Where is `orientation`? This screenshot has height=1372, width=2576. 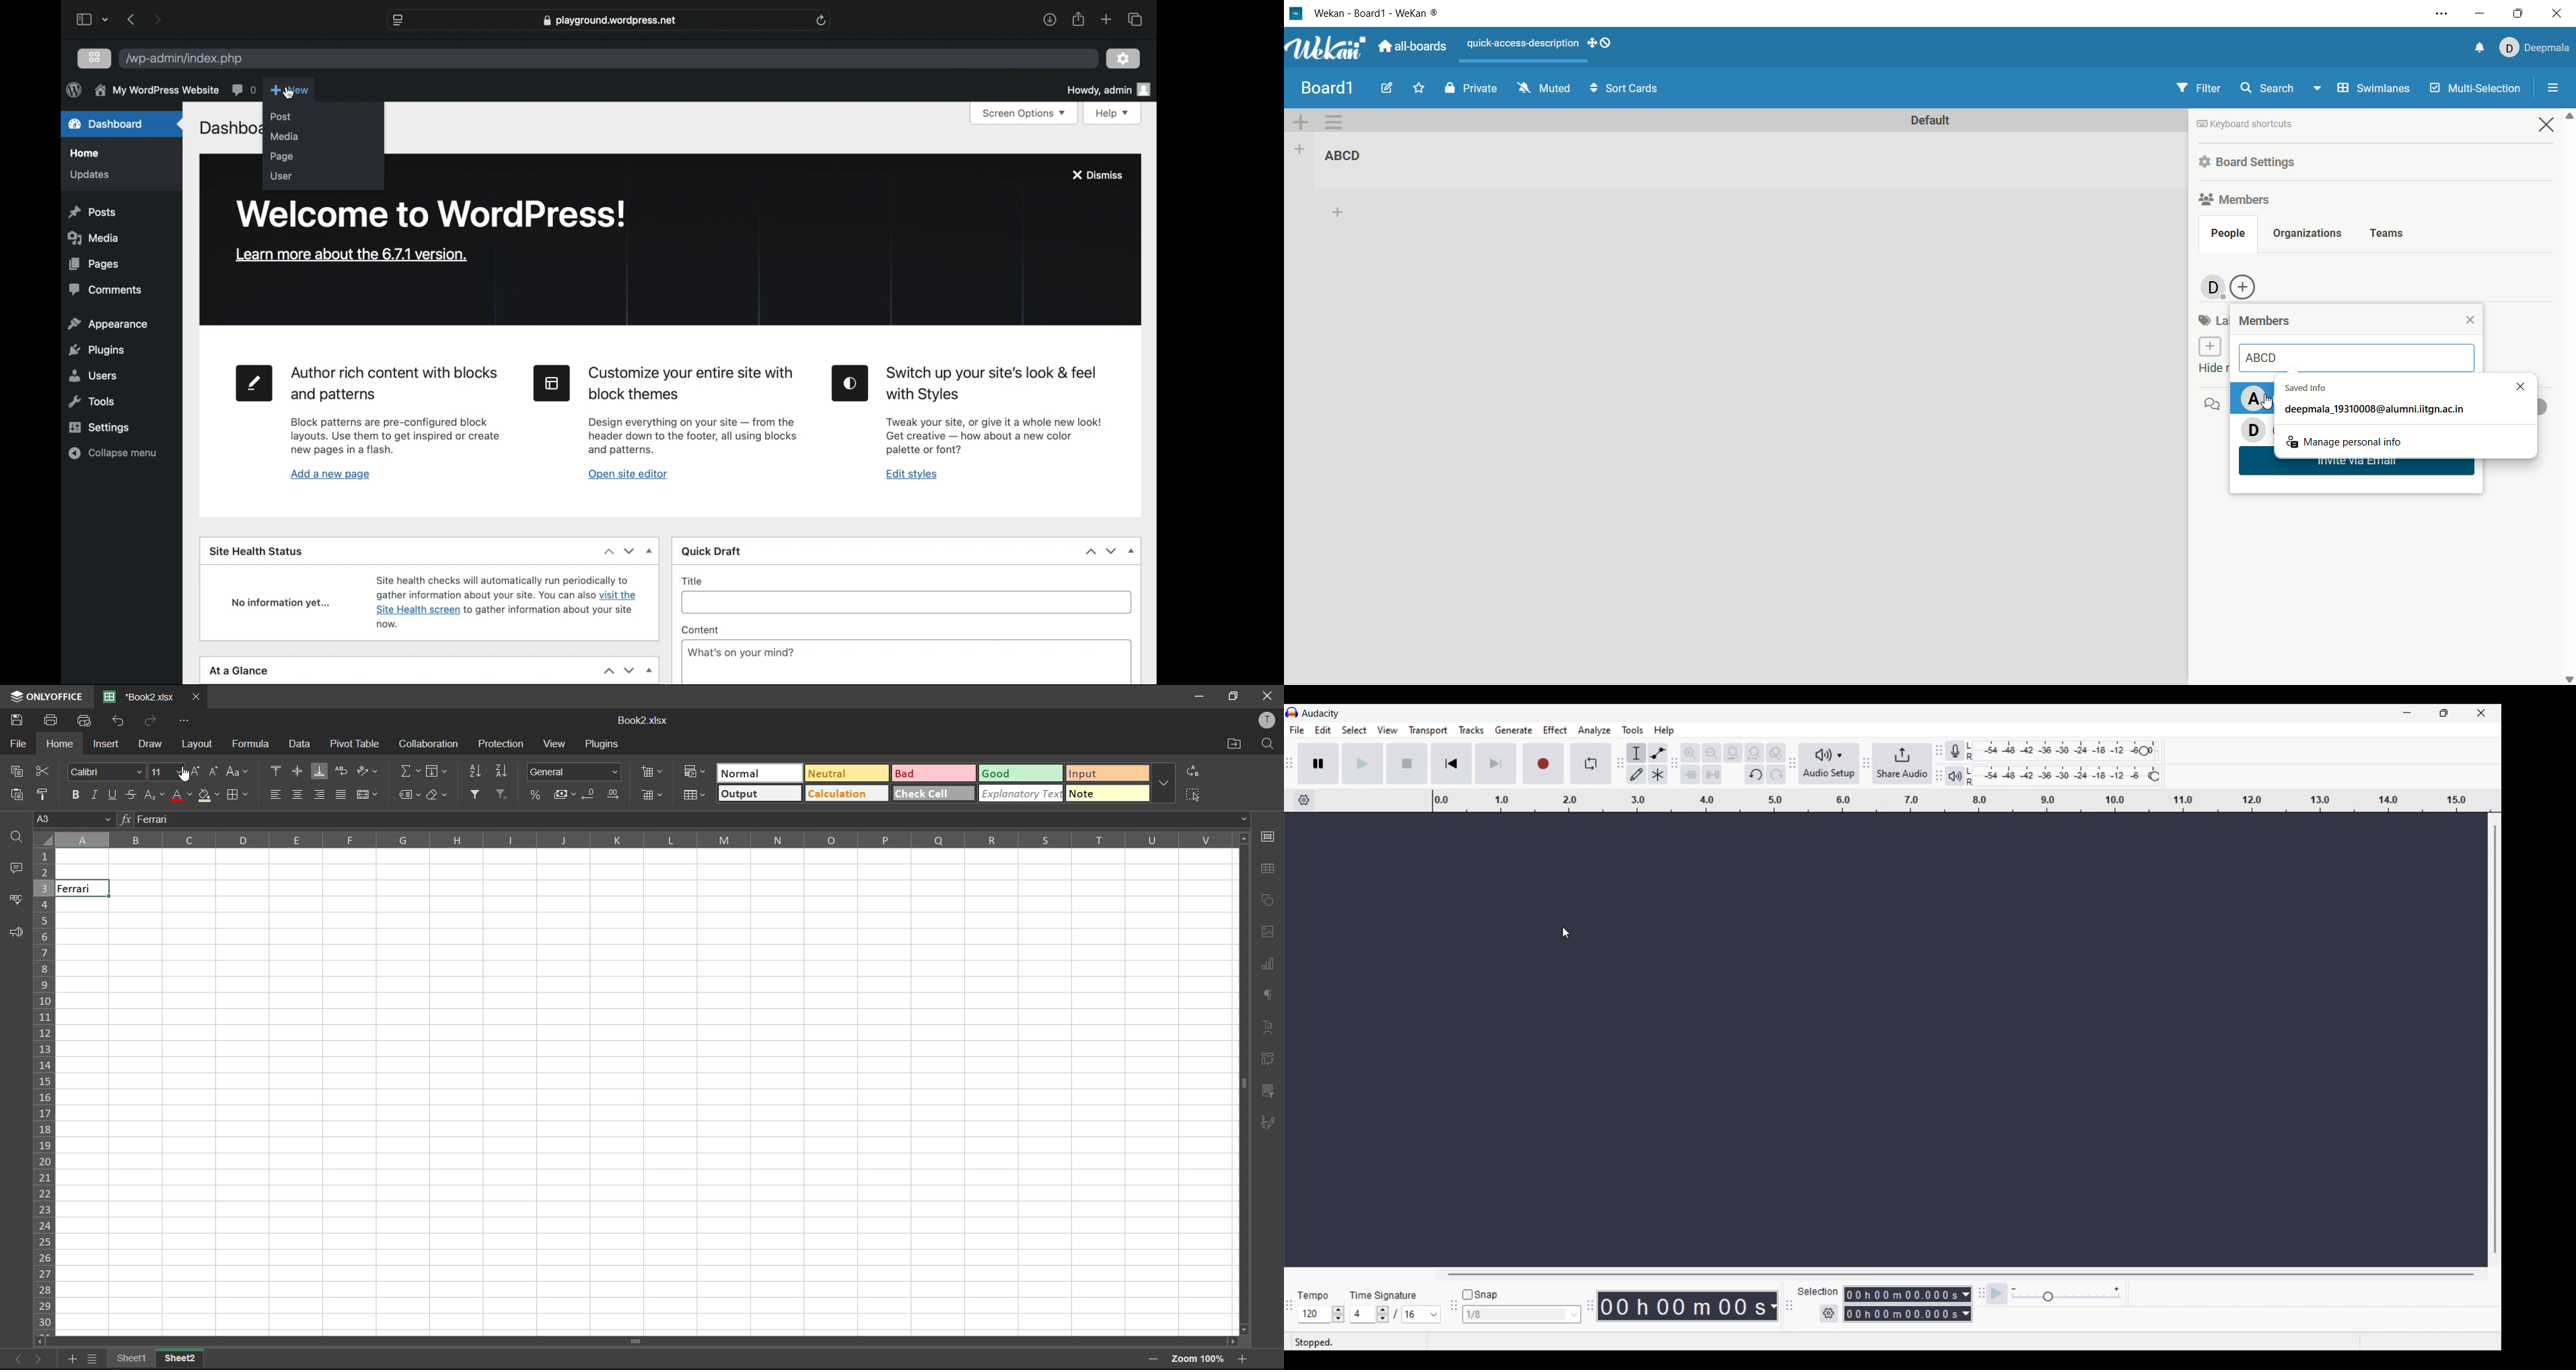 orientation is located at coordinates (366, 770).